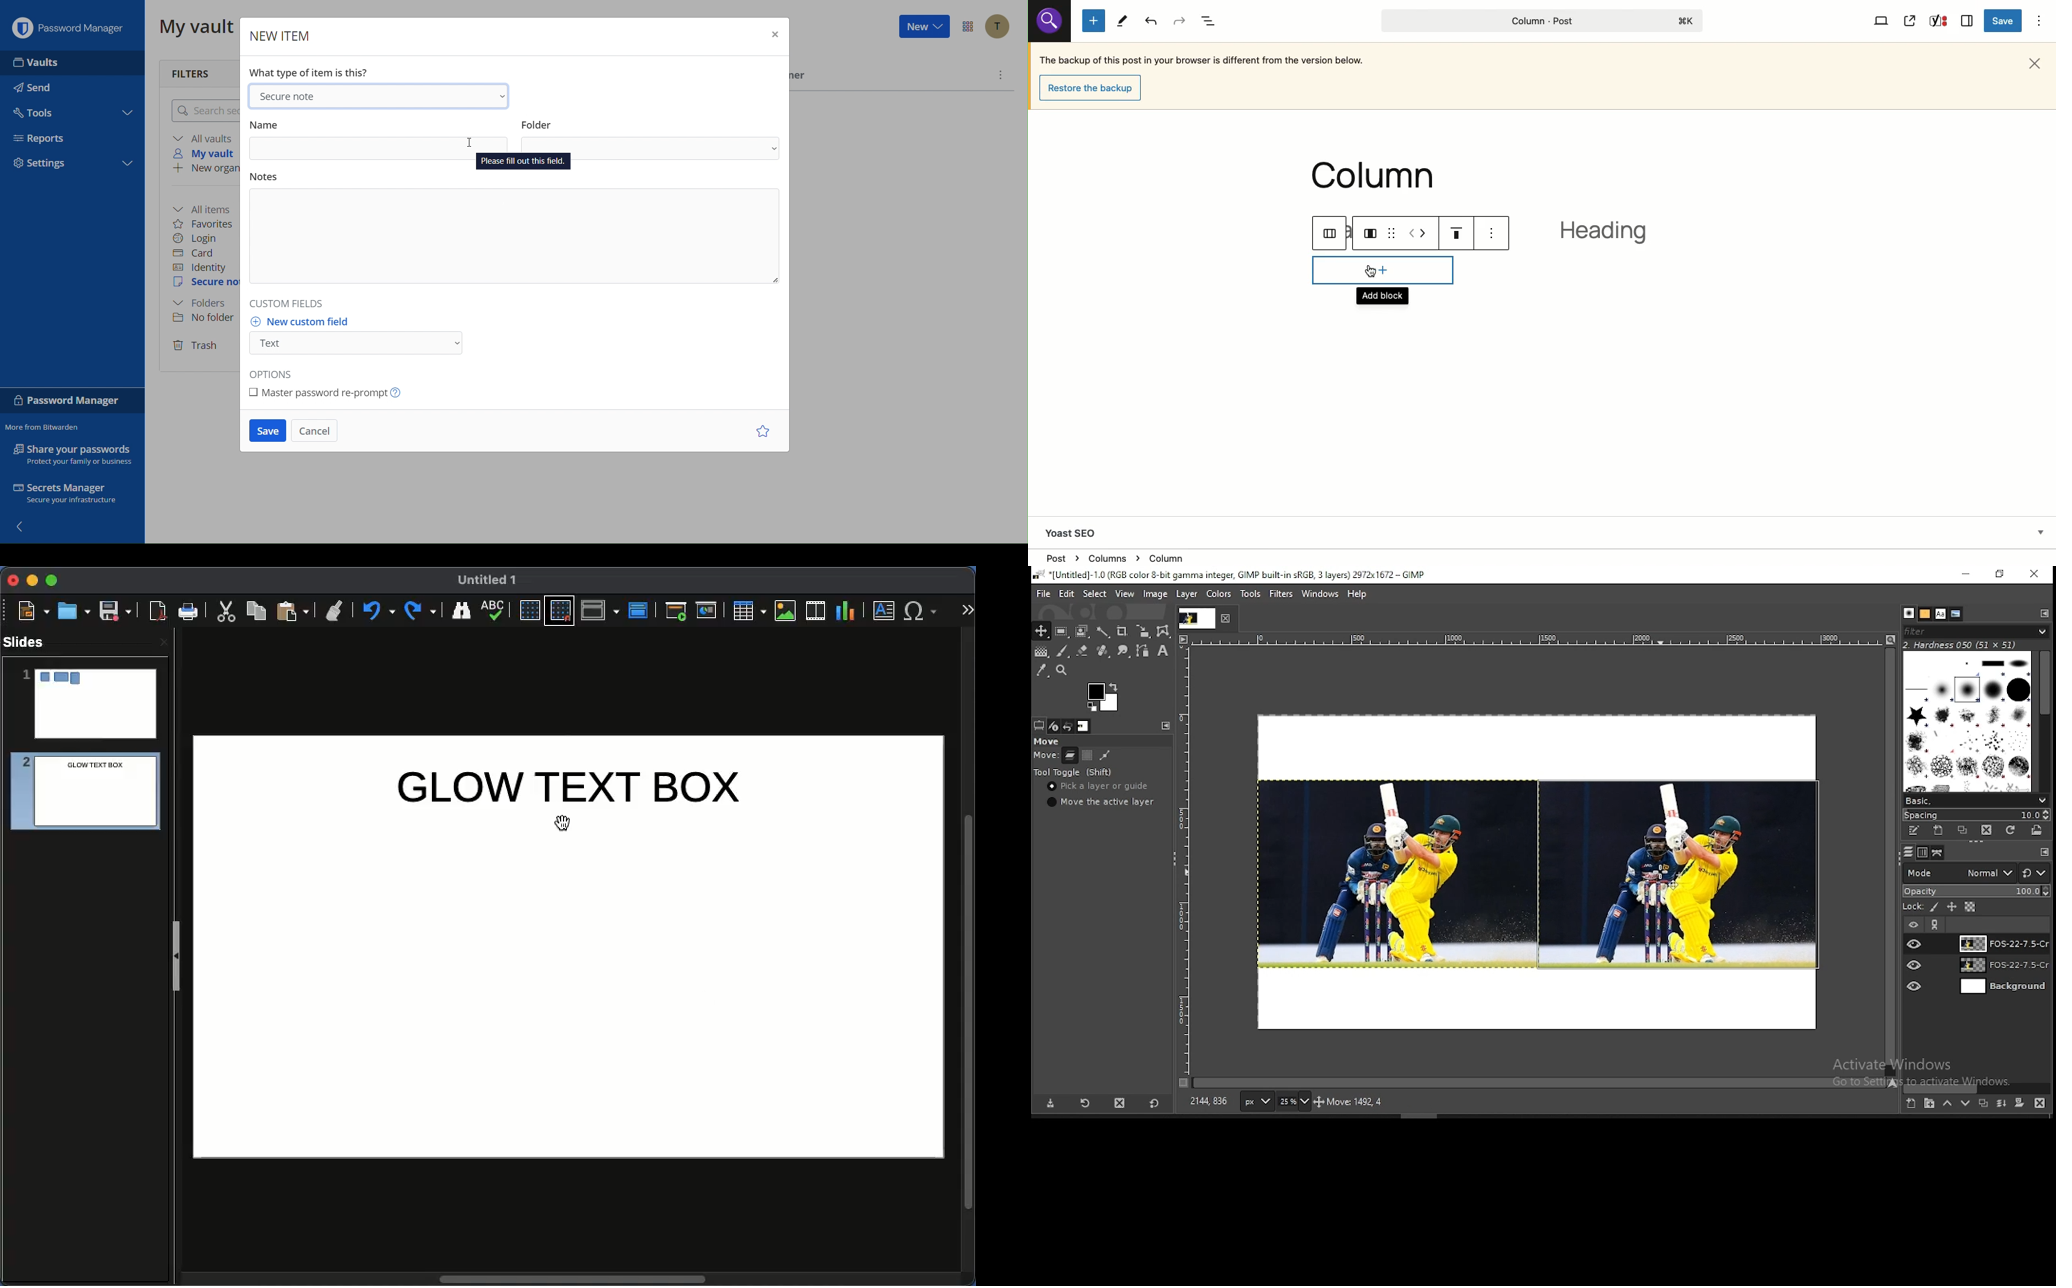 The height and width of the screenshot is (1288, 2072). Describe the element at coordinates (2046, 719) in the screenshot. I see `Scroll bar` at that location.